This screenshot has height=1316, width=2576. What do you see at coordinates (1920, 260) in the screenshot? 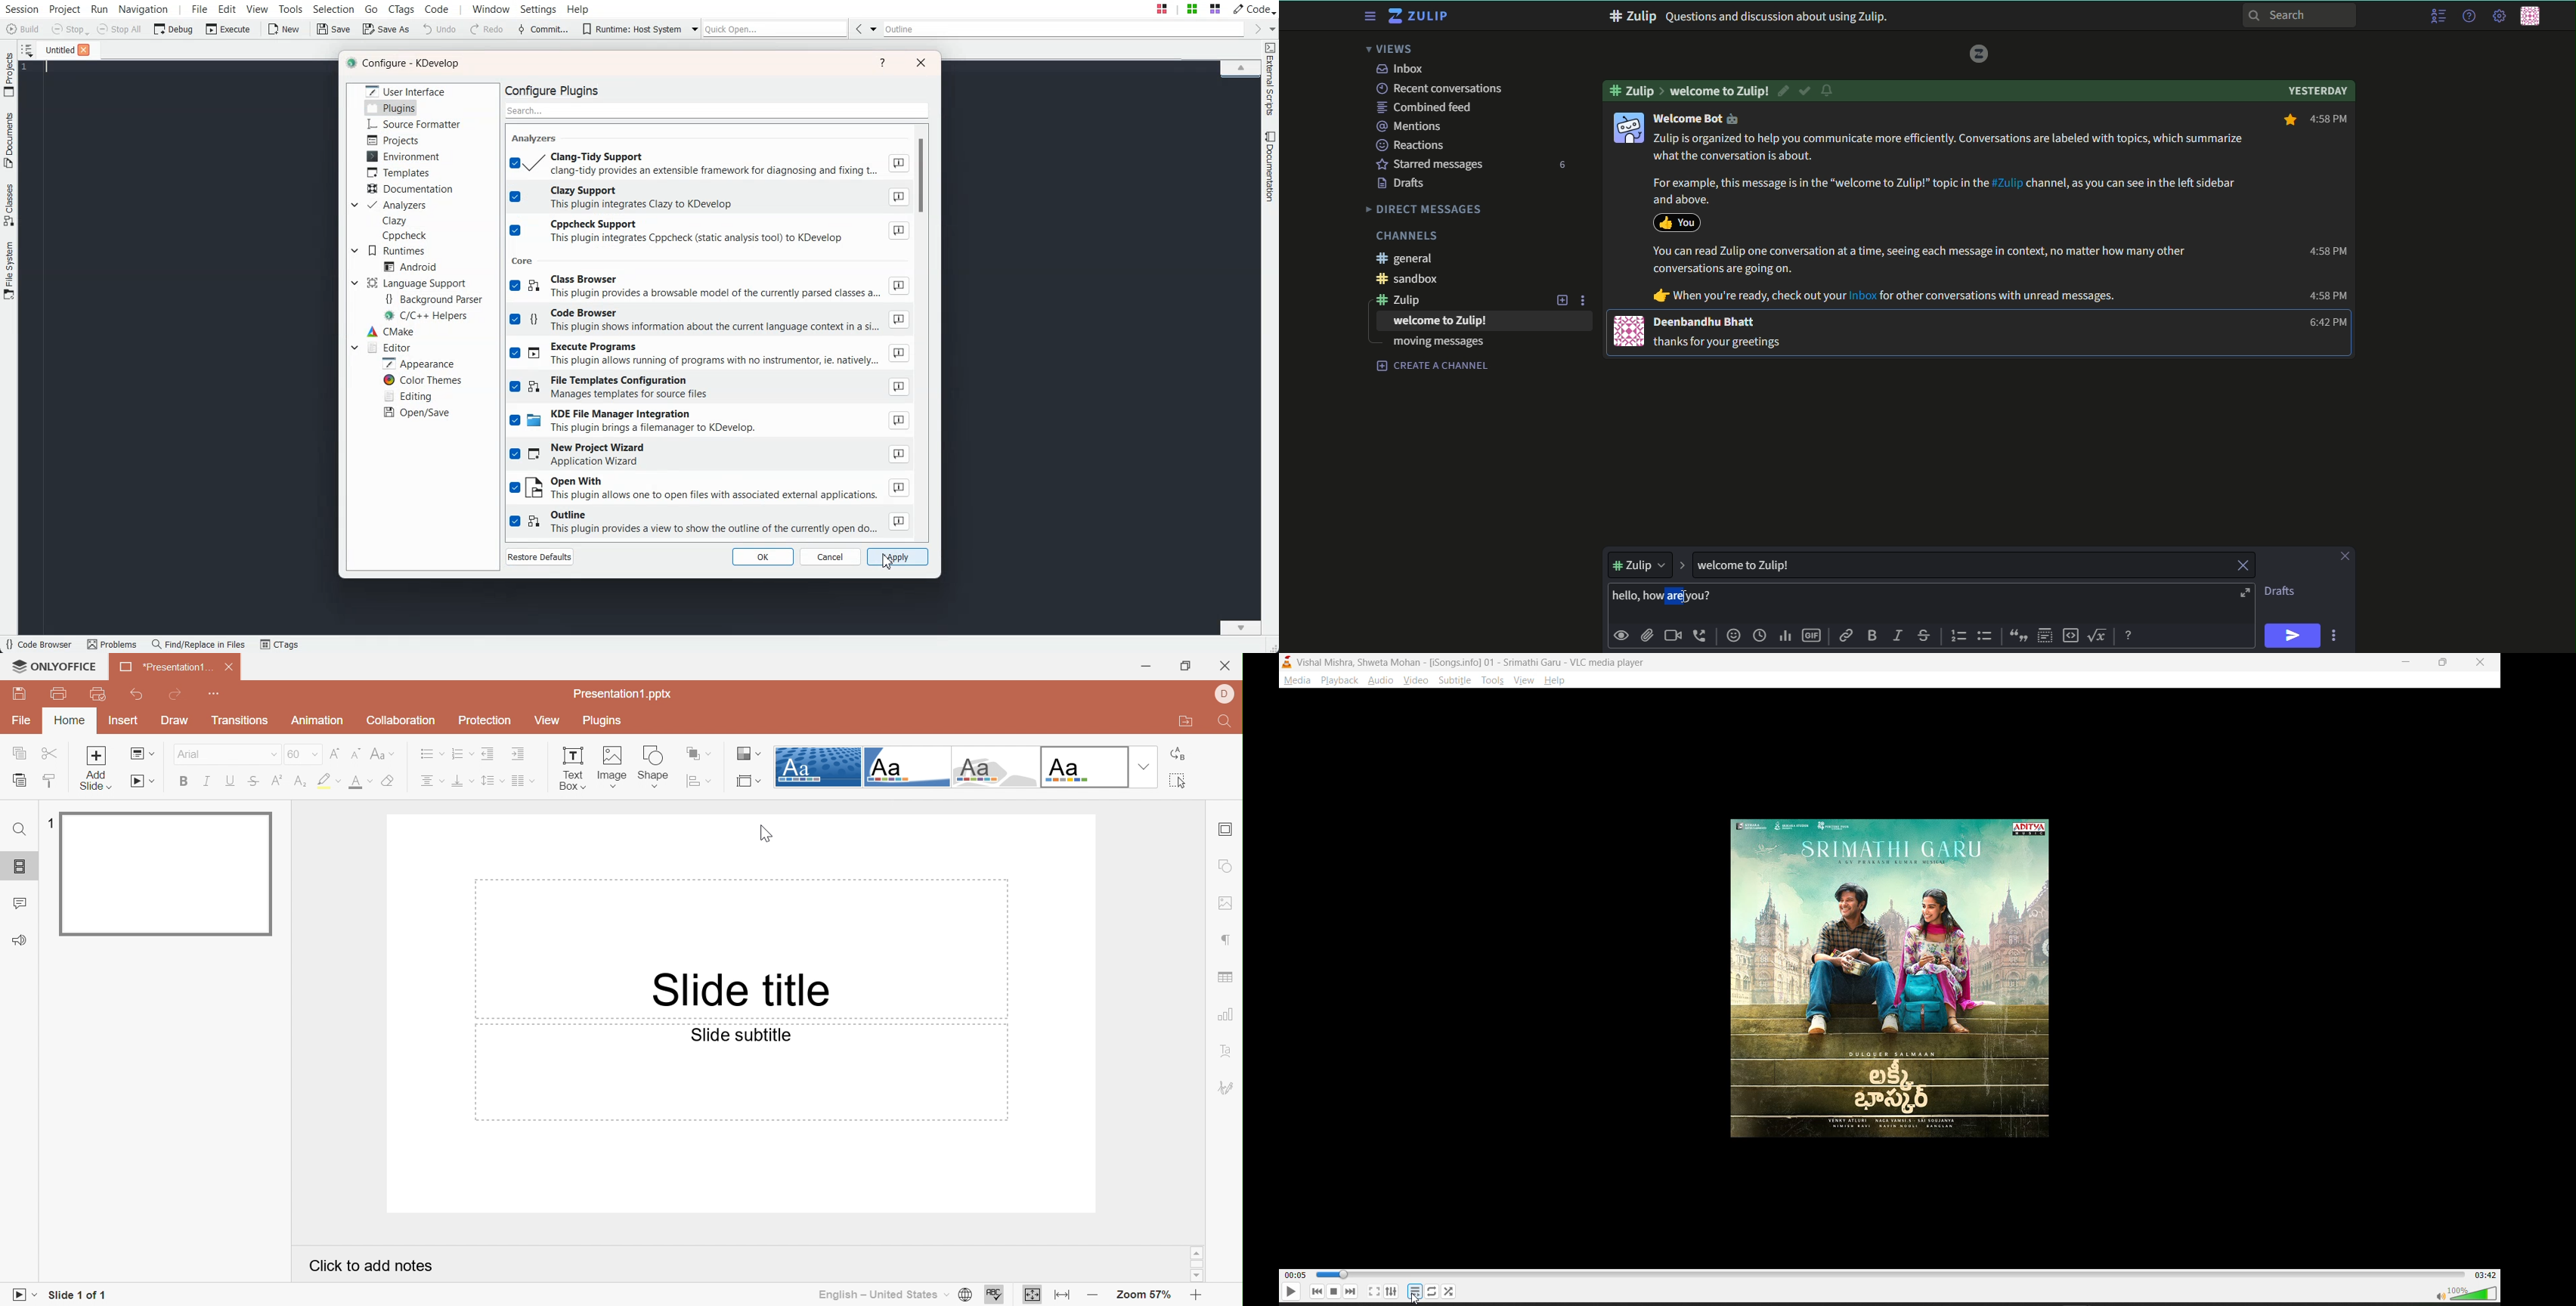
I see `You can read Zulip one conversation at a time, seeing each message in context, no matter how many other
conversations are going on.` at bounding box center [1920, 260].